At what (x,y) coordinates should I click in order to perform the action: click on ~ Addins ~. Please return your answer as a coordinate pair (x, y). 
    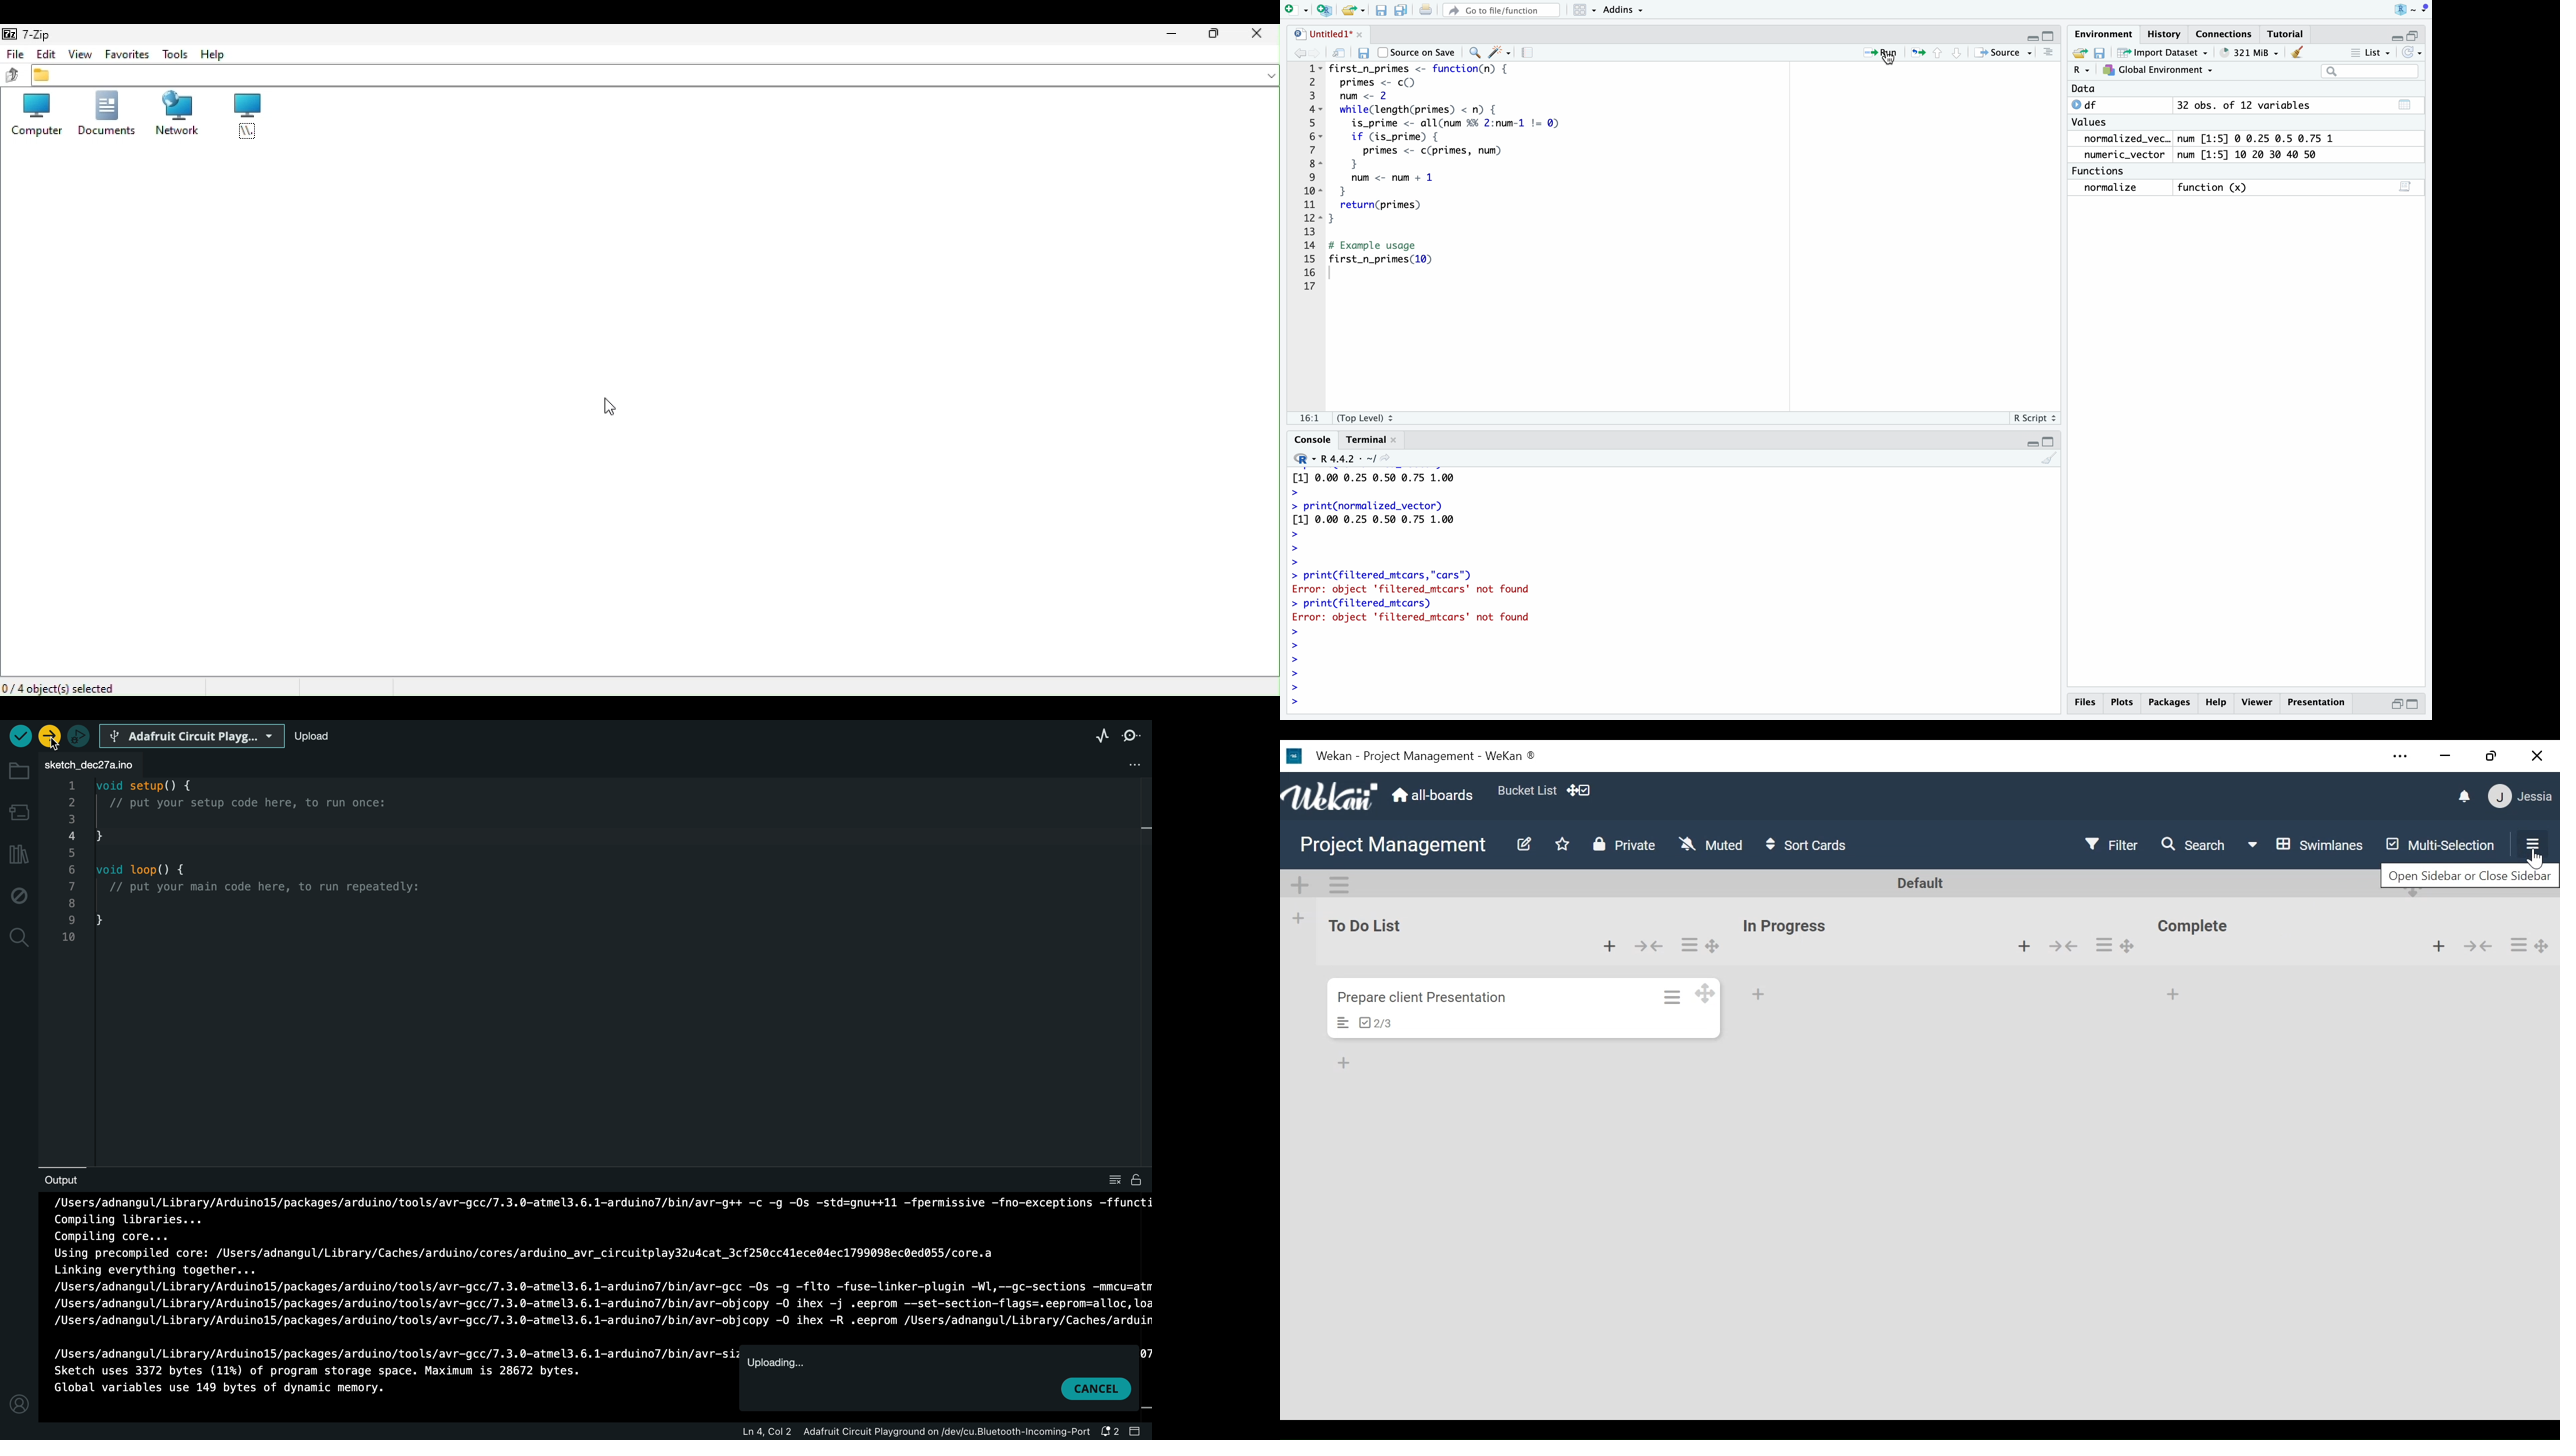
    Looking at the image, I should click on (1635, 11).